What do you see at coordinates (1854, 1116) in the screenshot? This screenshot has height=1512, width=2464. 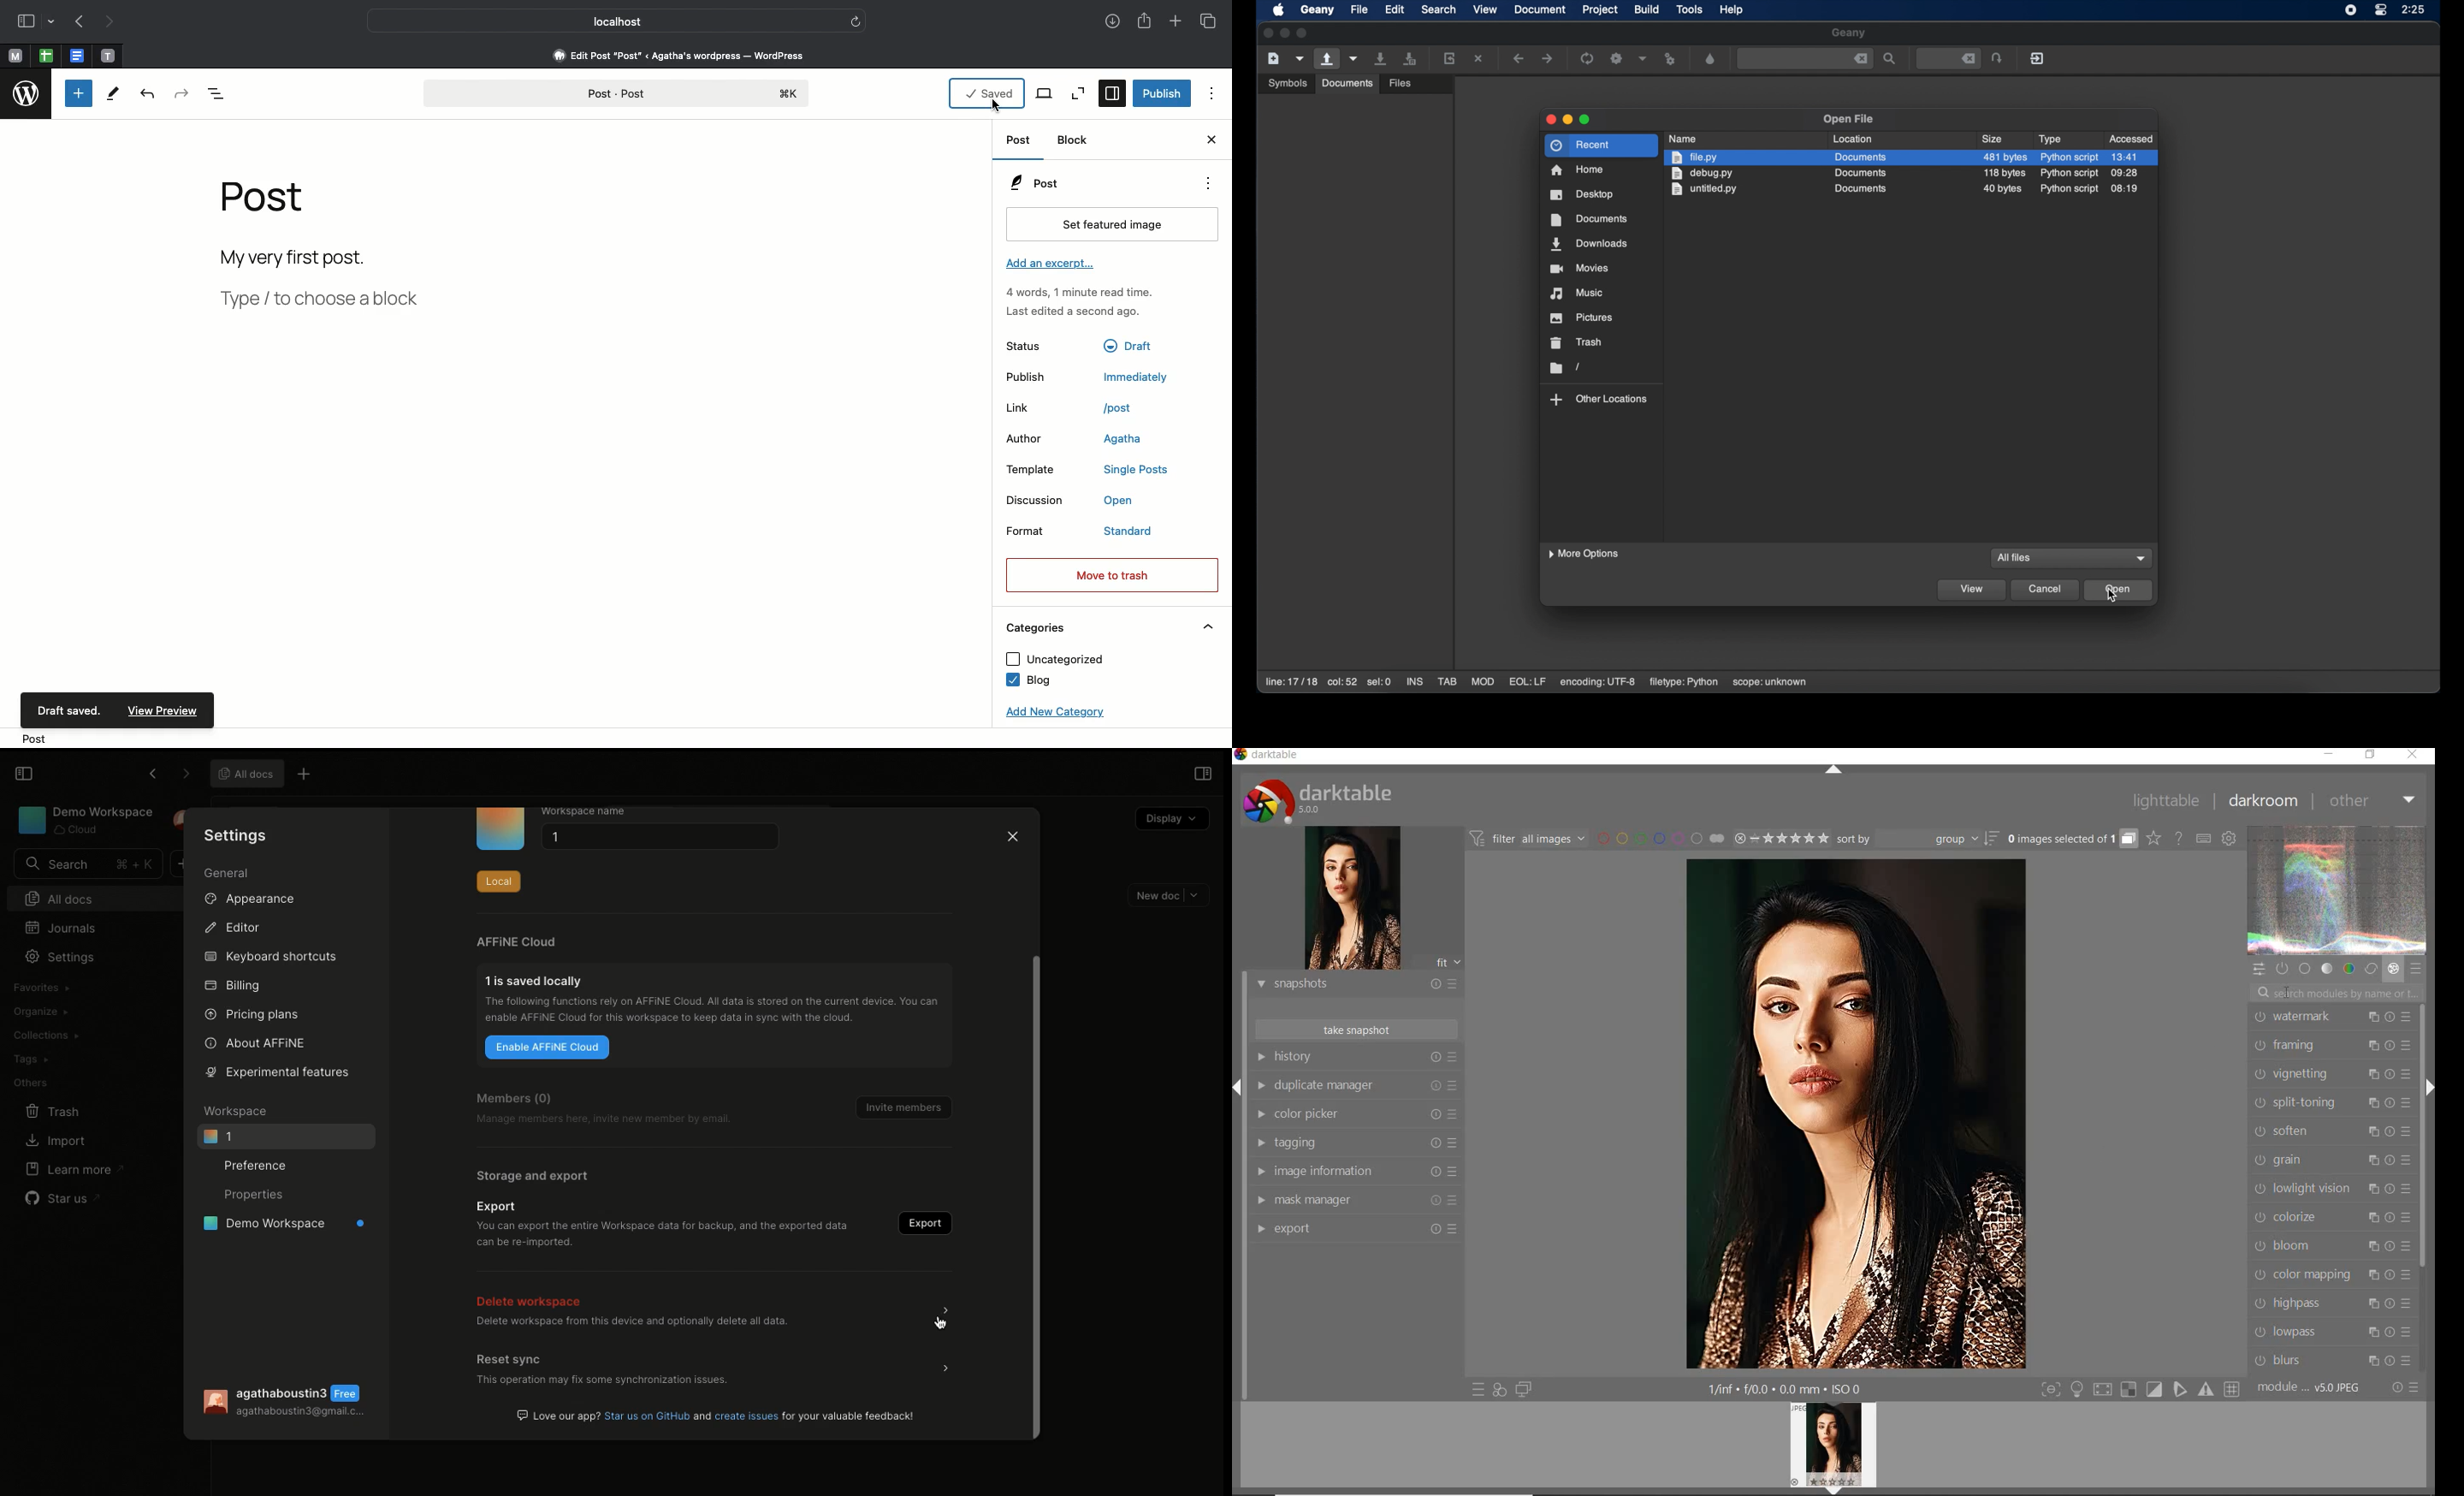 I see `selected image` at bounding box center [1854, 1116].